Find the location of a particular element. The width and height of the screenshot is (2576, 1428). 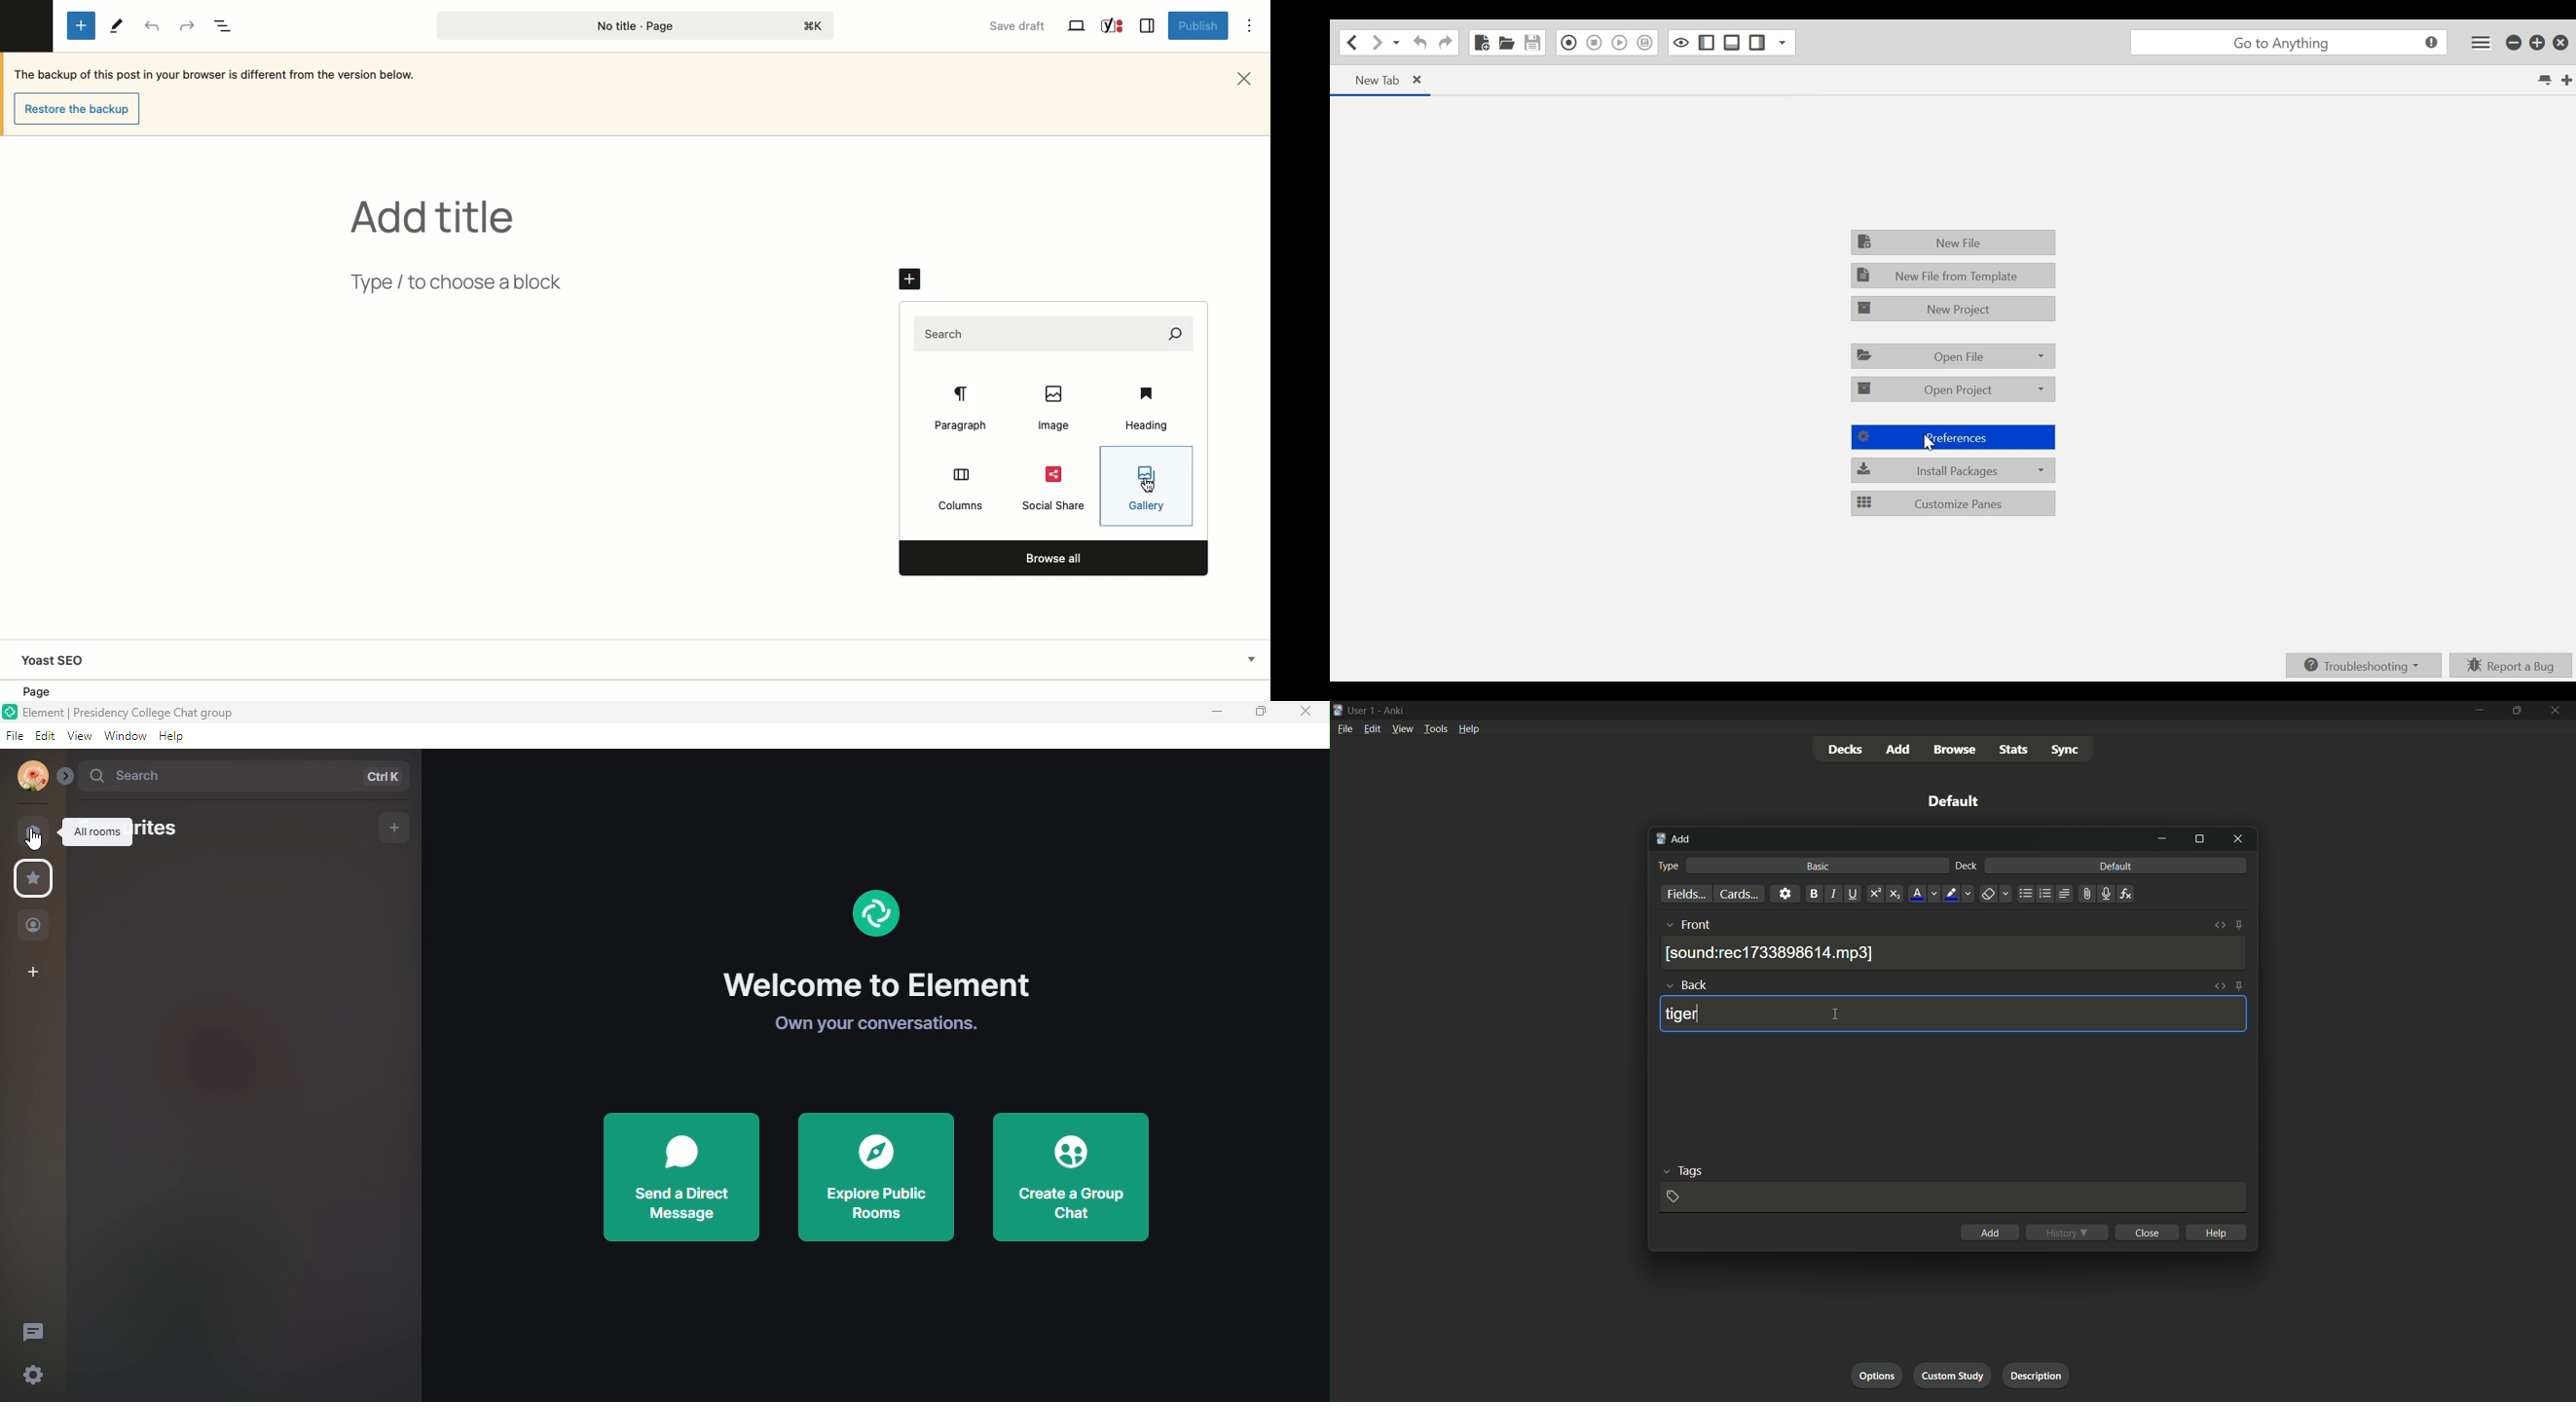

Heading is located at coordinates (1149, 411).